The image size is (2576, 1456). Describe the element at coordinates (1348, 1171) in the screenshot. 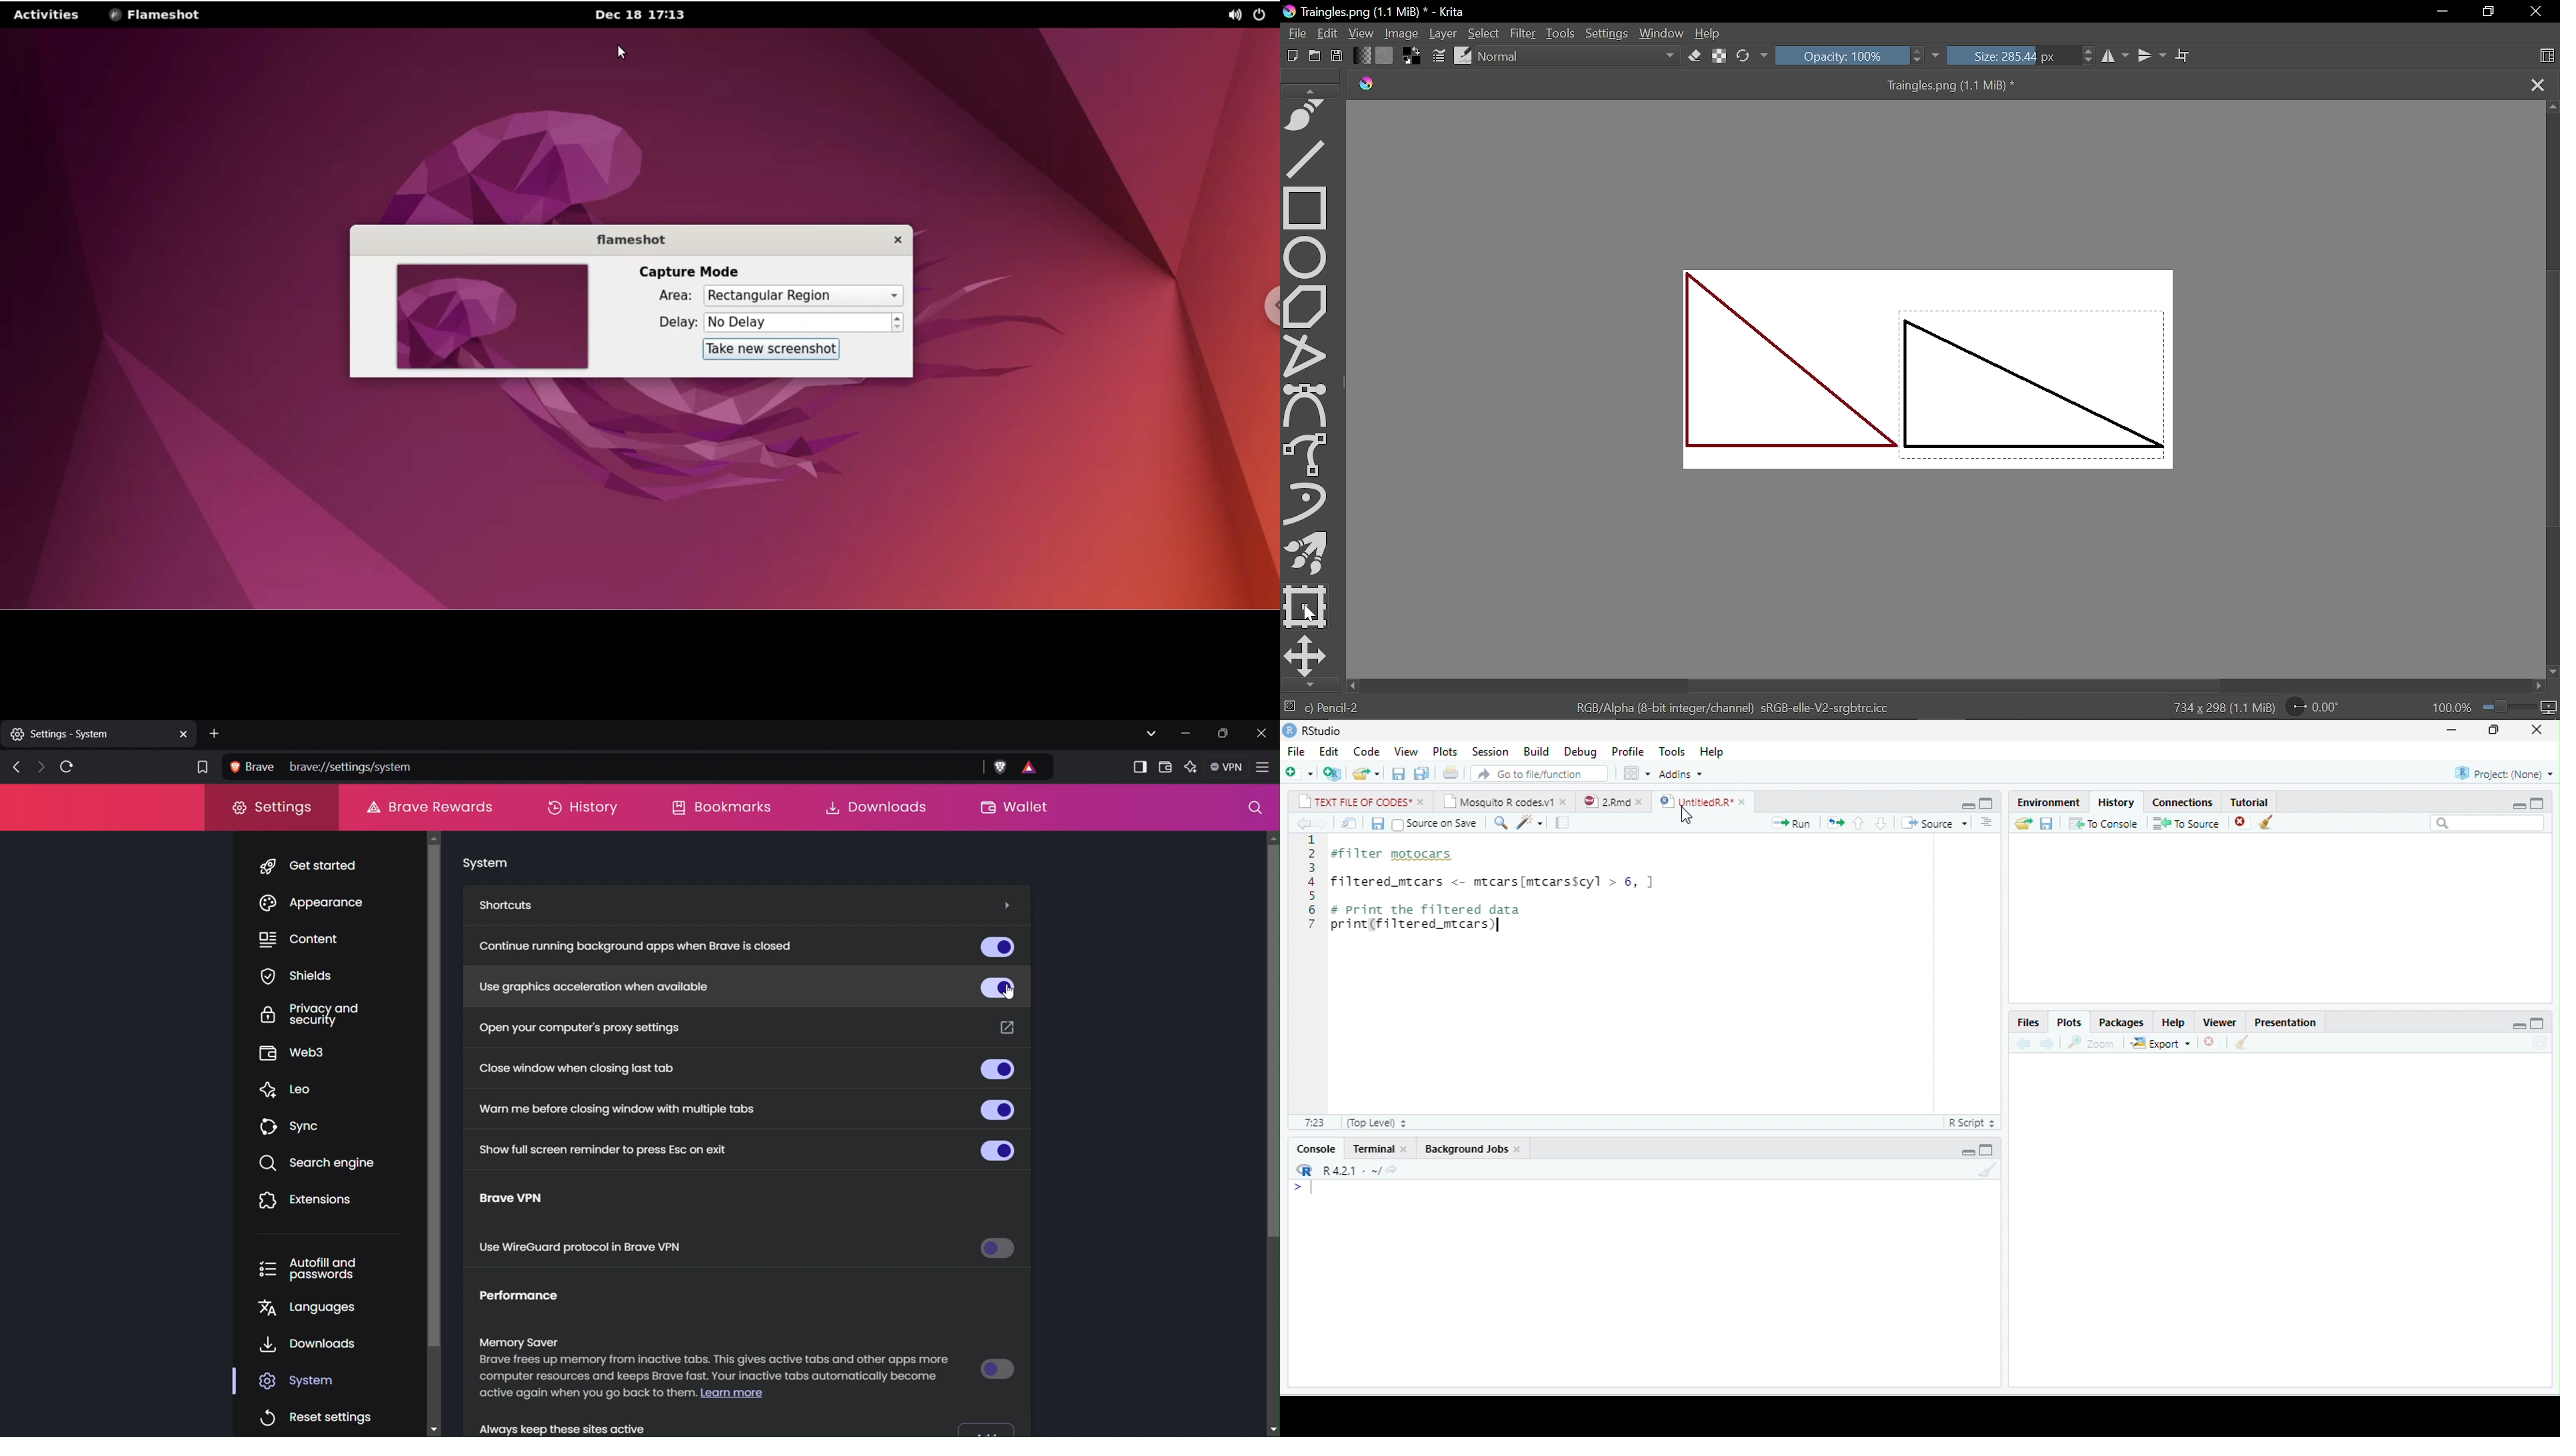

I see `R 4.2.1 ~/` at that location.